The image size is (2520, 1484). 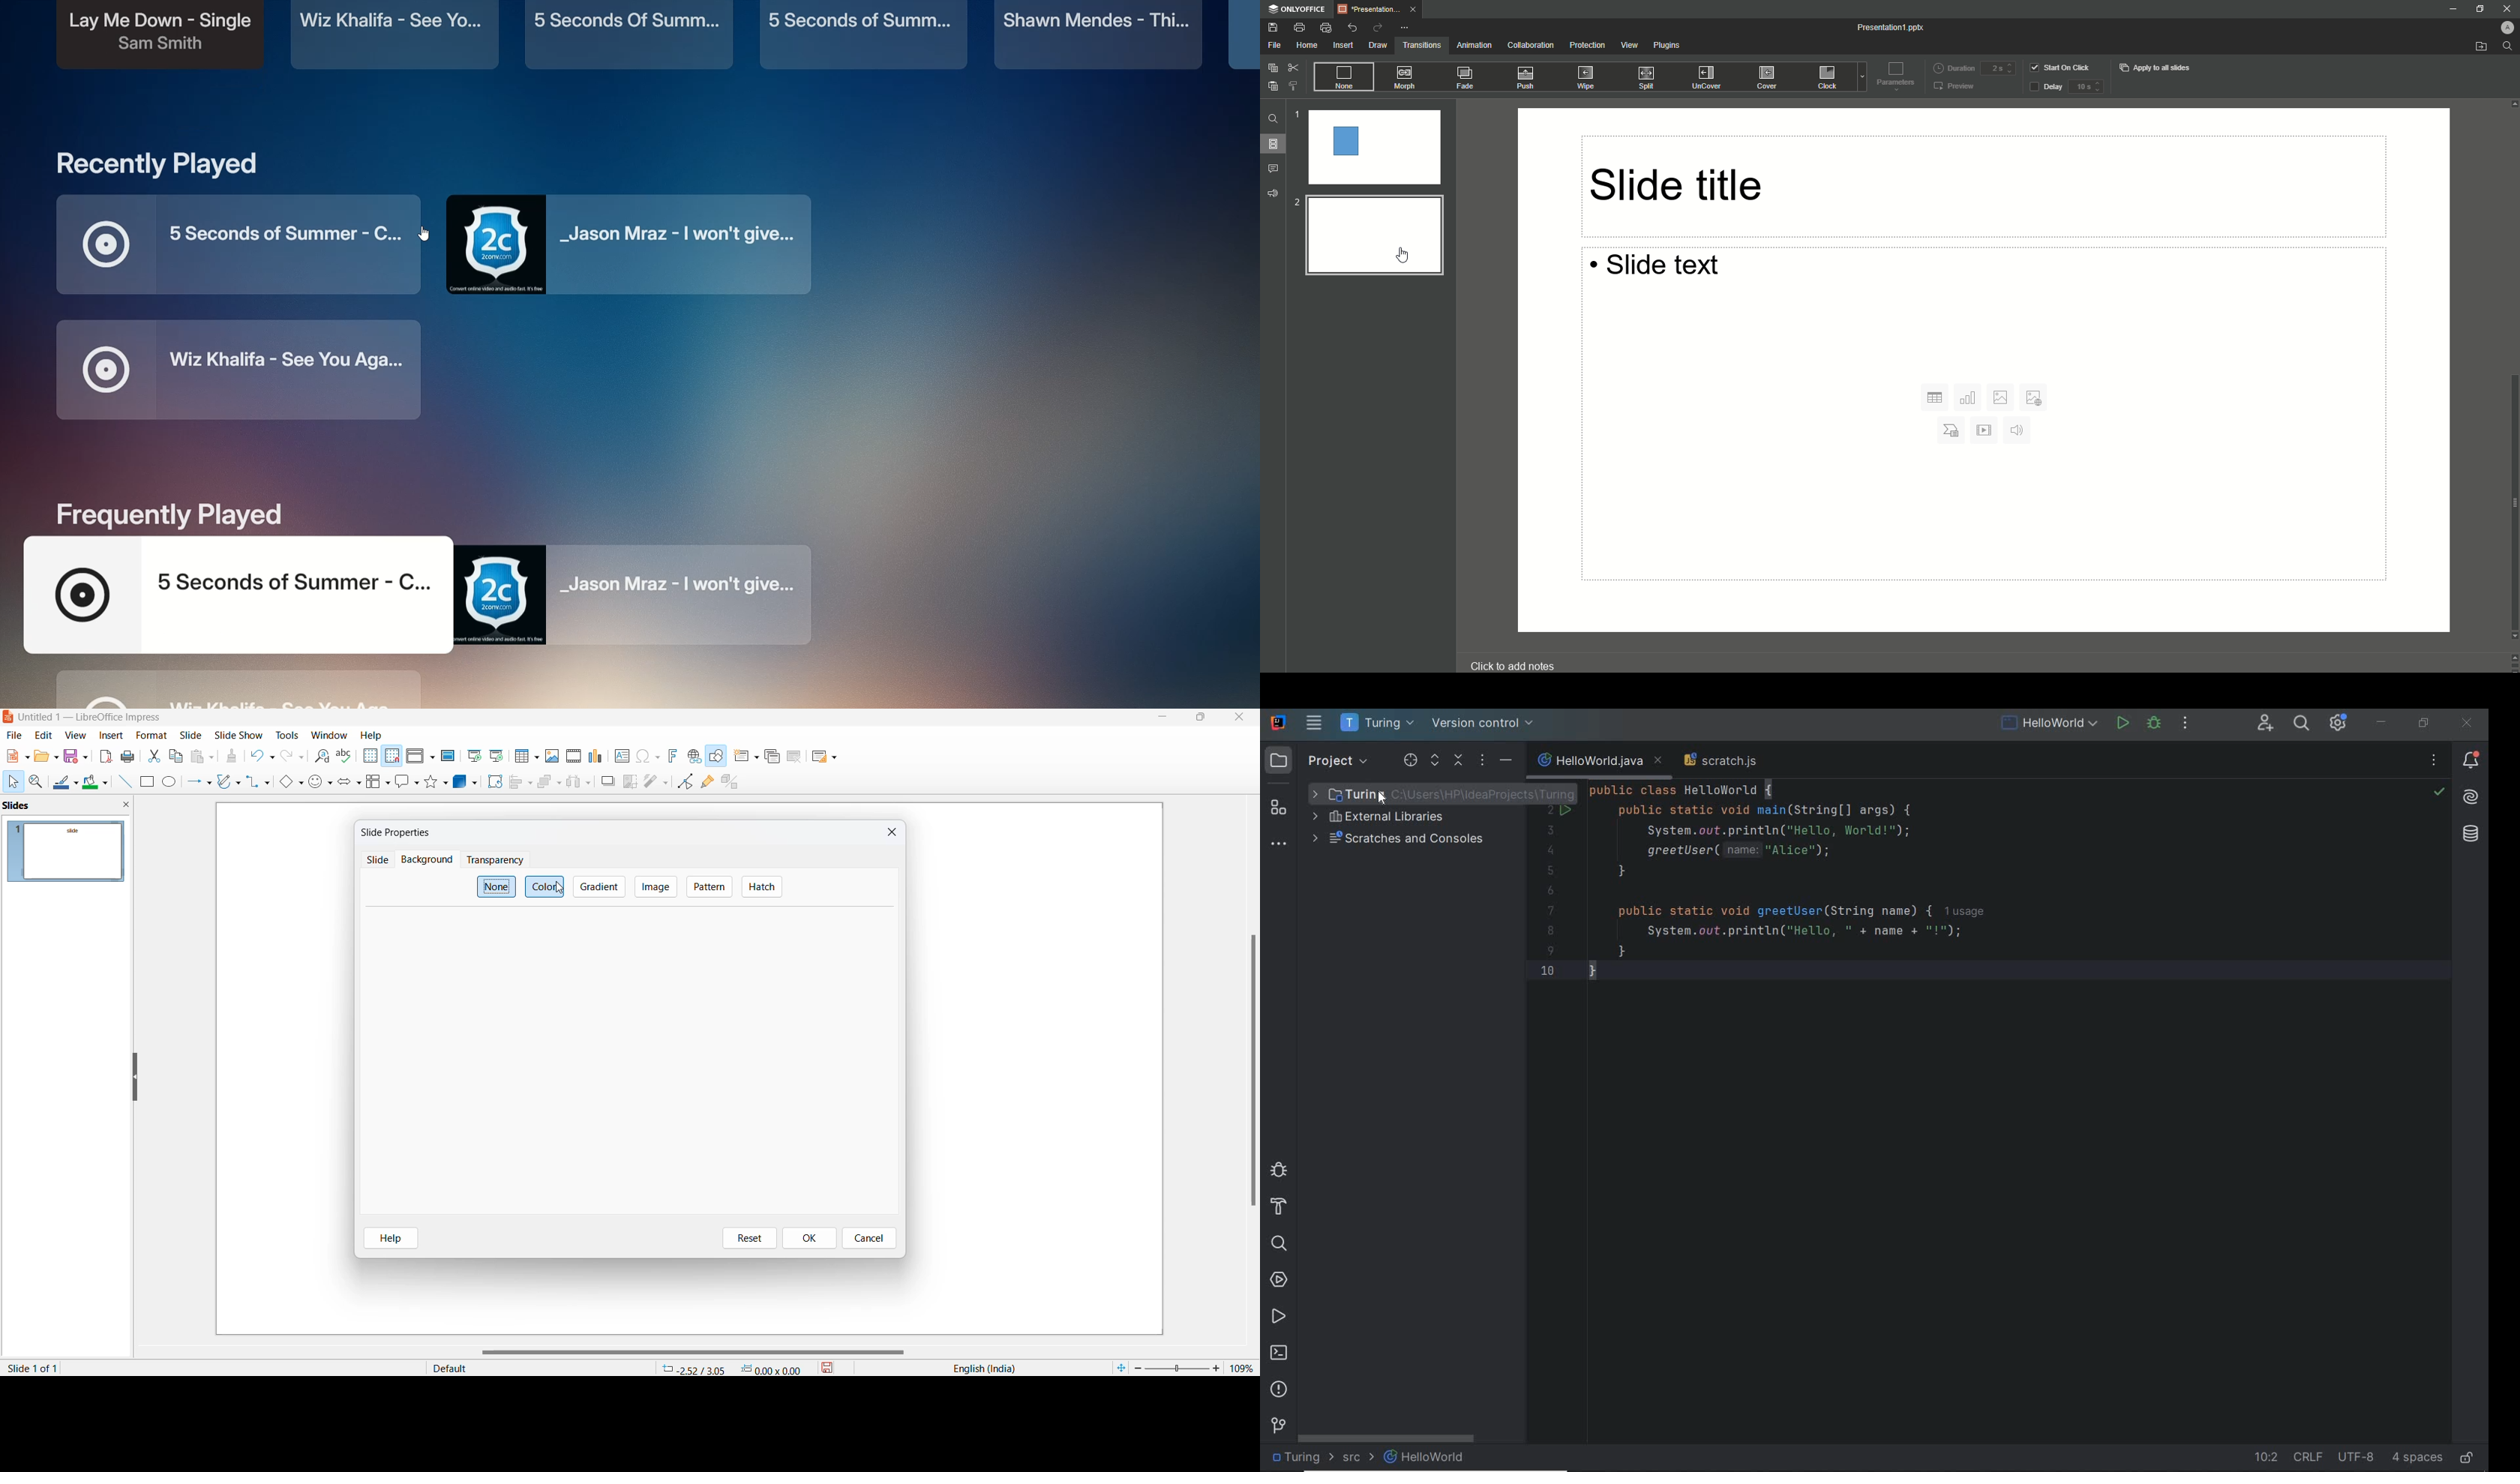 I want to click on Wipe, so click(x=1582, y=77).